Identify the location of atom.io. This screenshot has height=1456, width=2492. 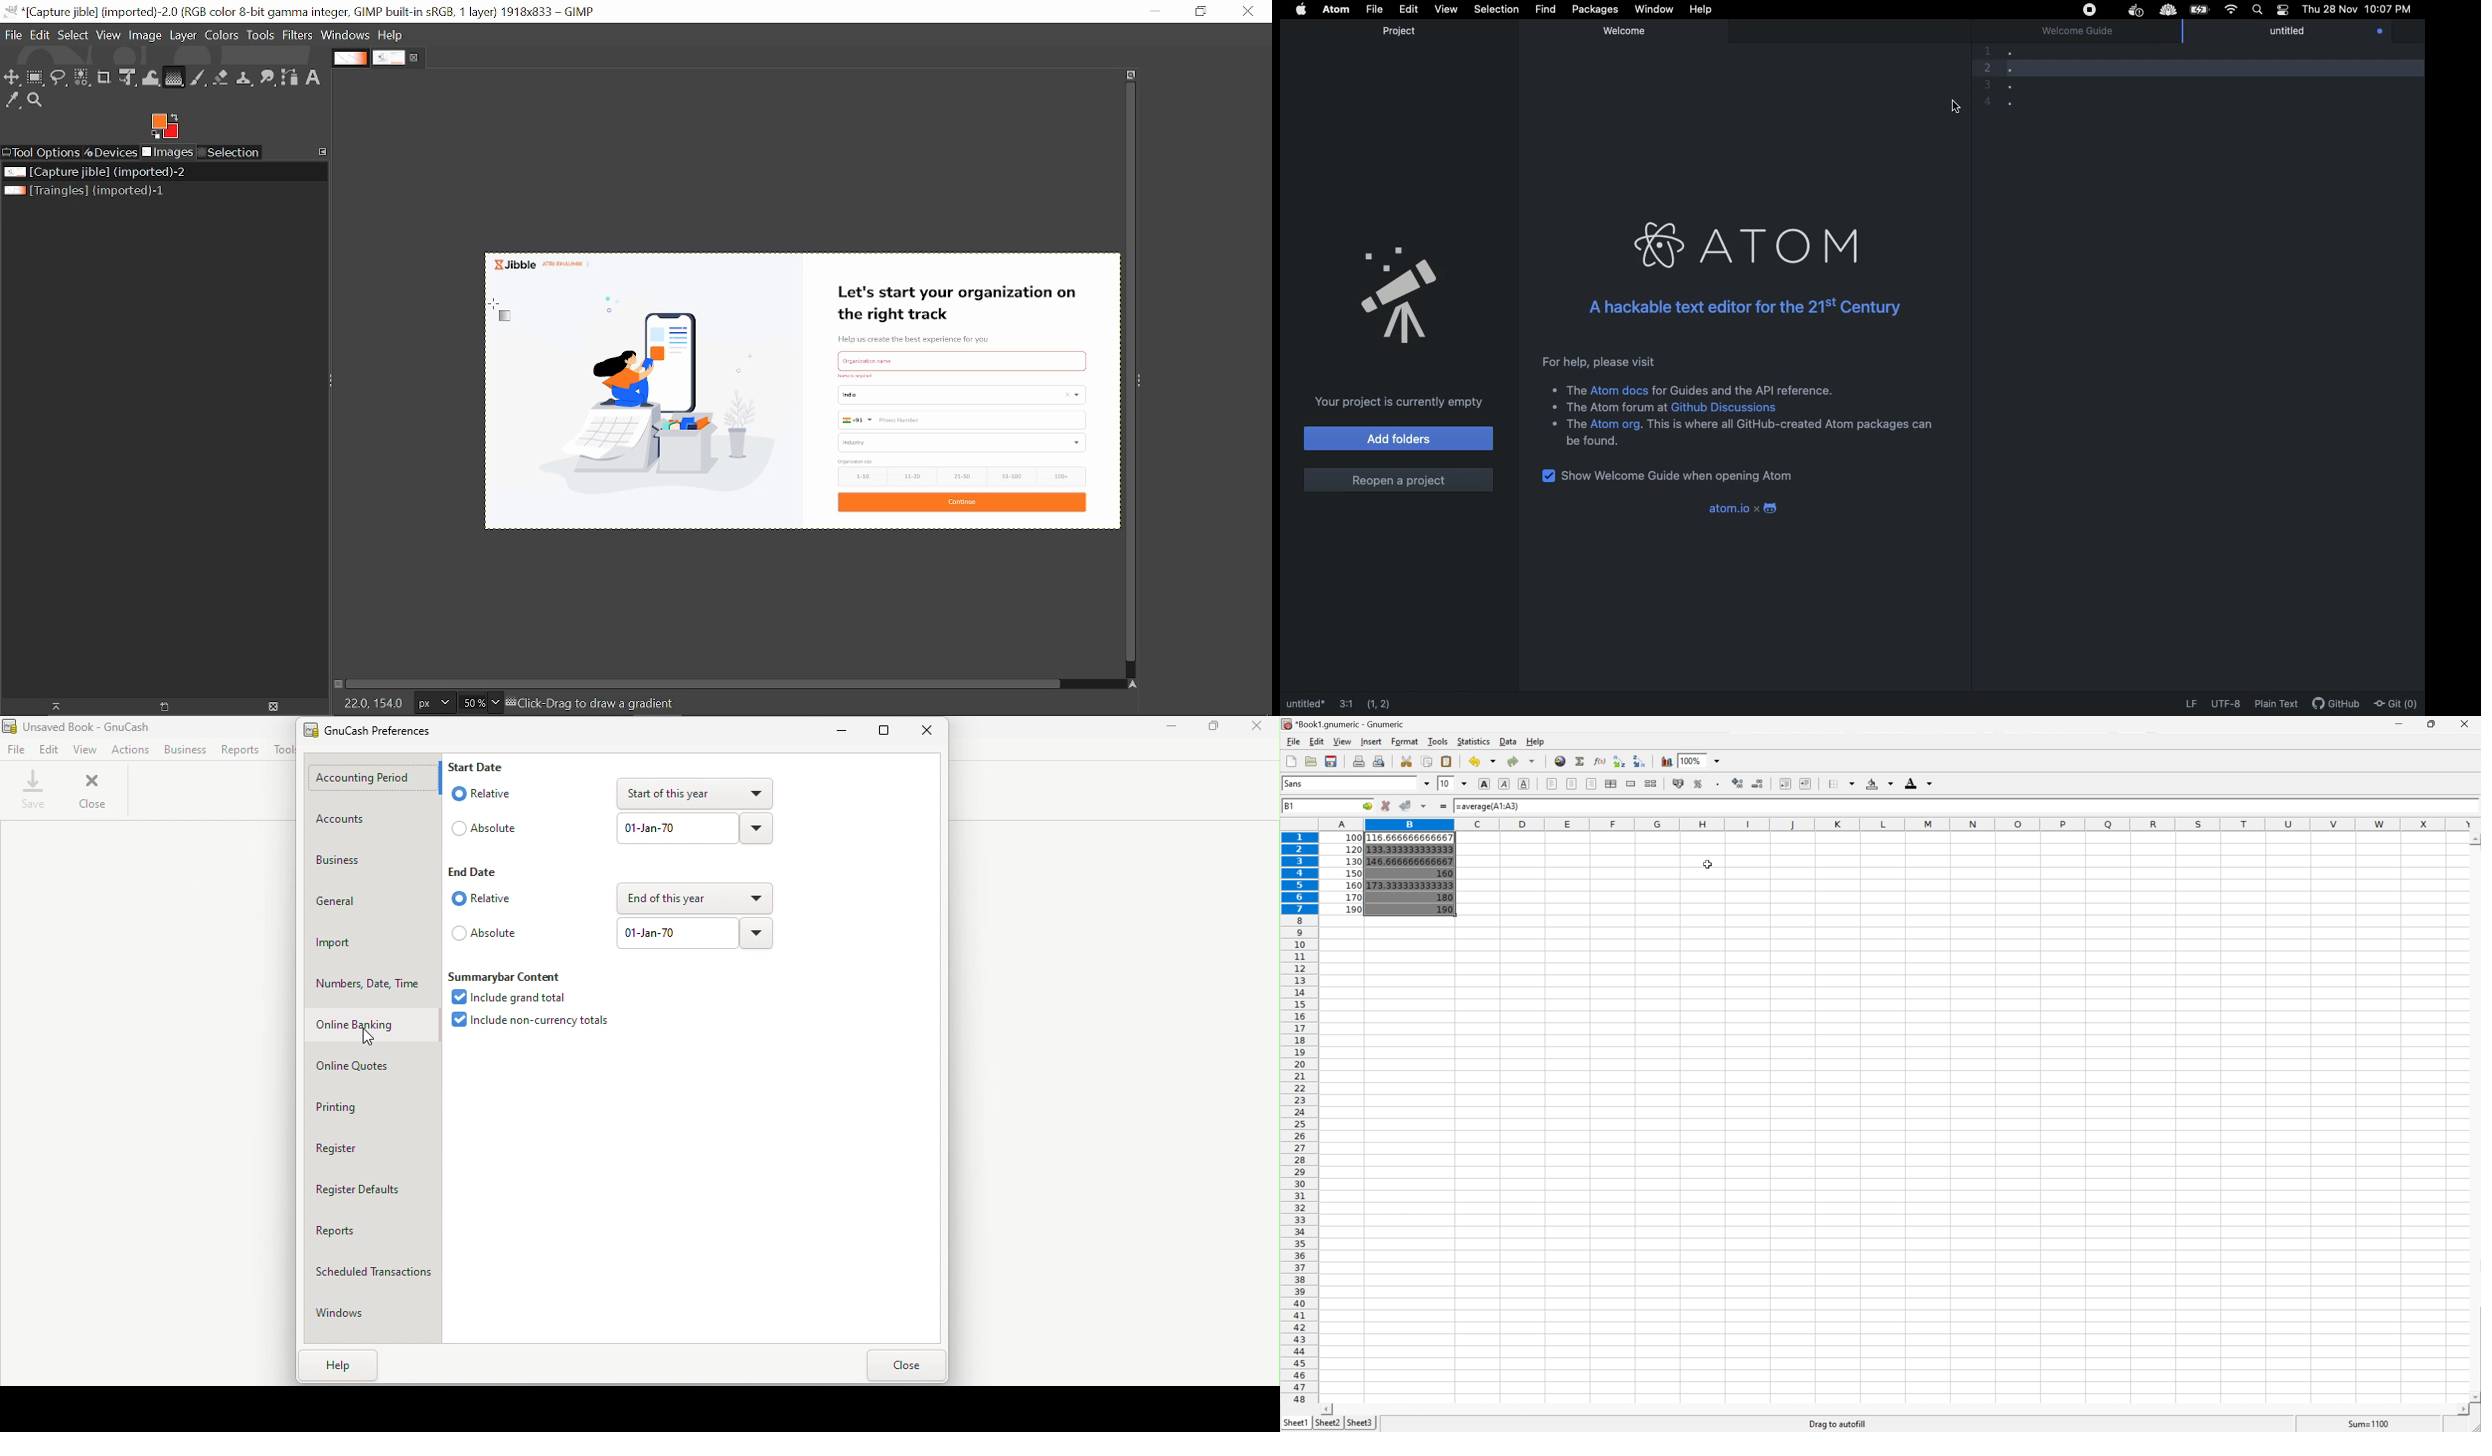
(1720, 508).